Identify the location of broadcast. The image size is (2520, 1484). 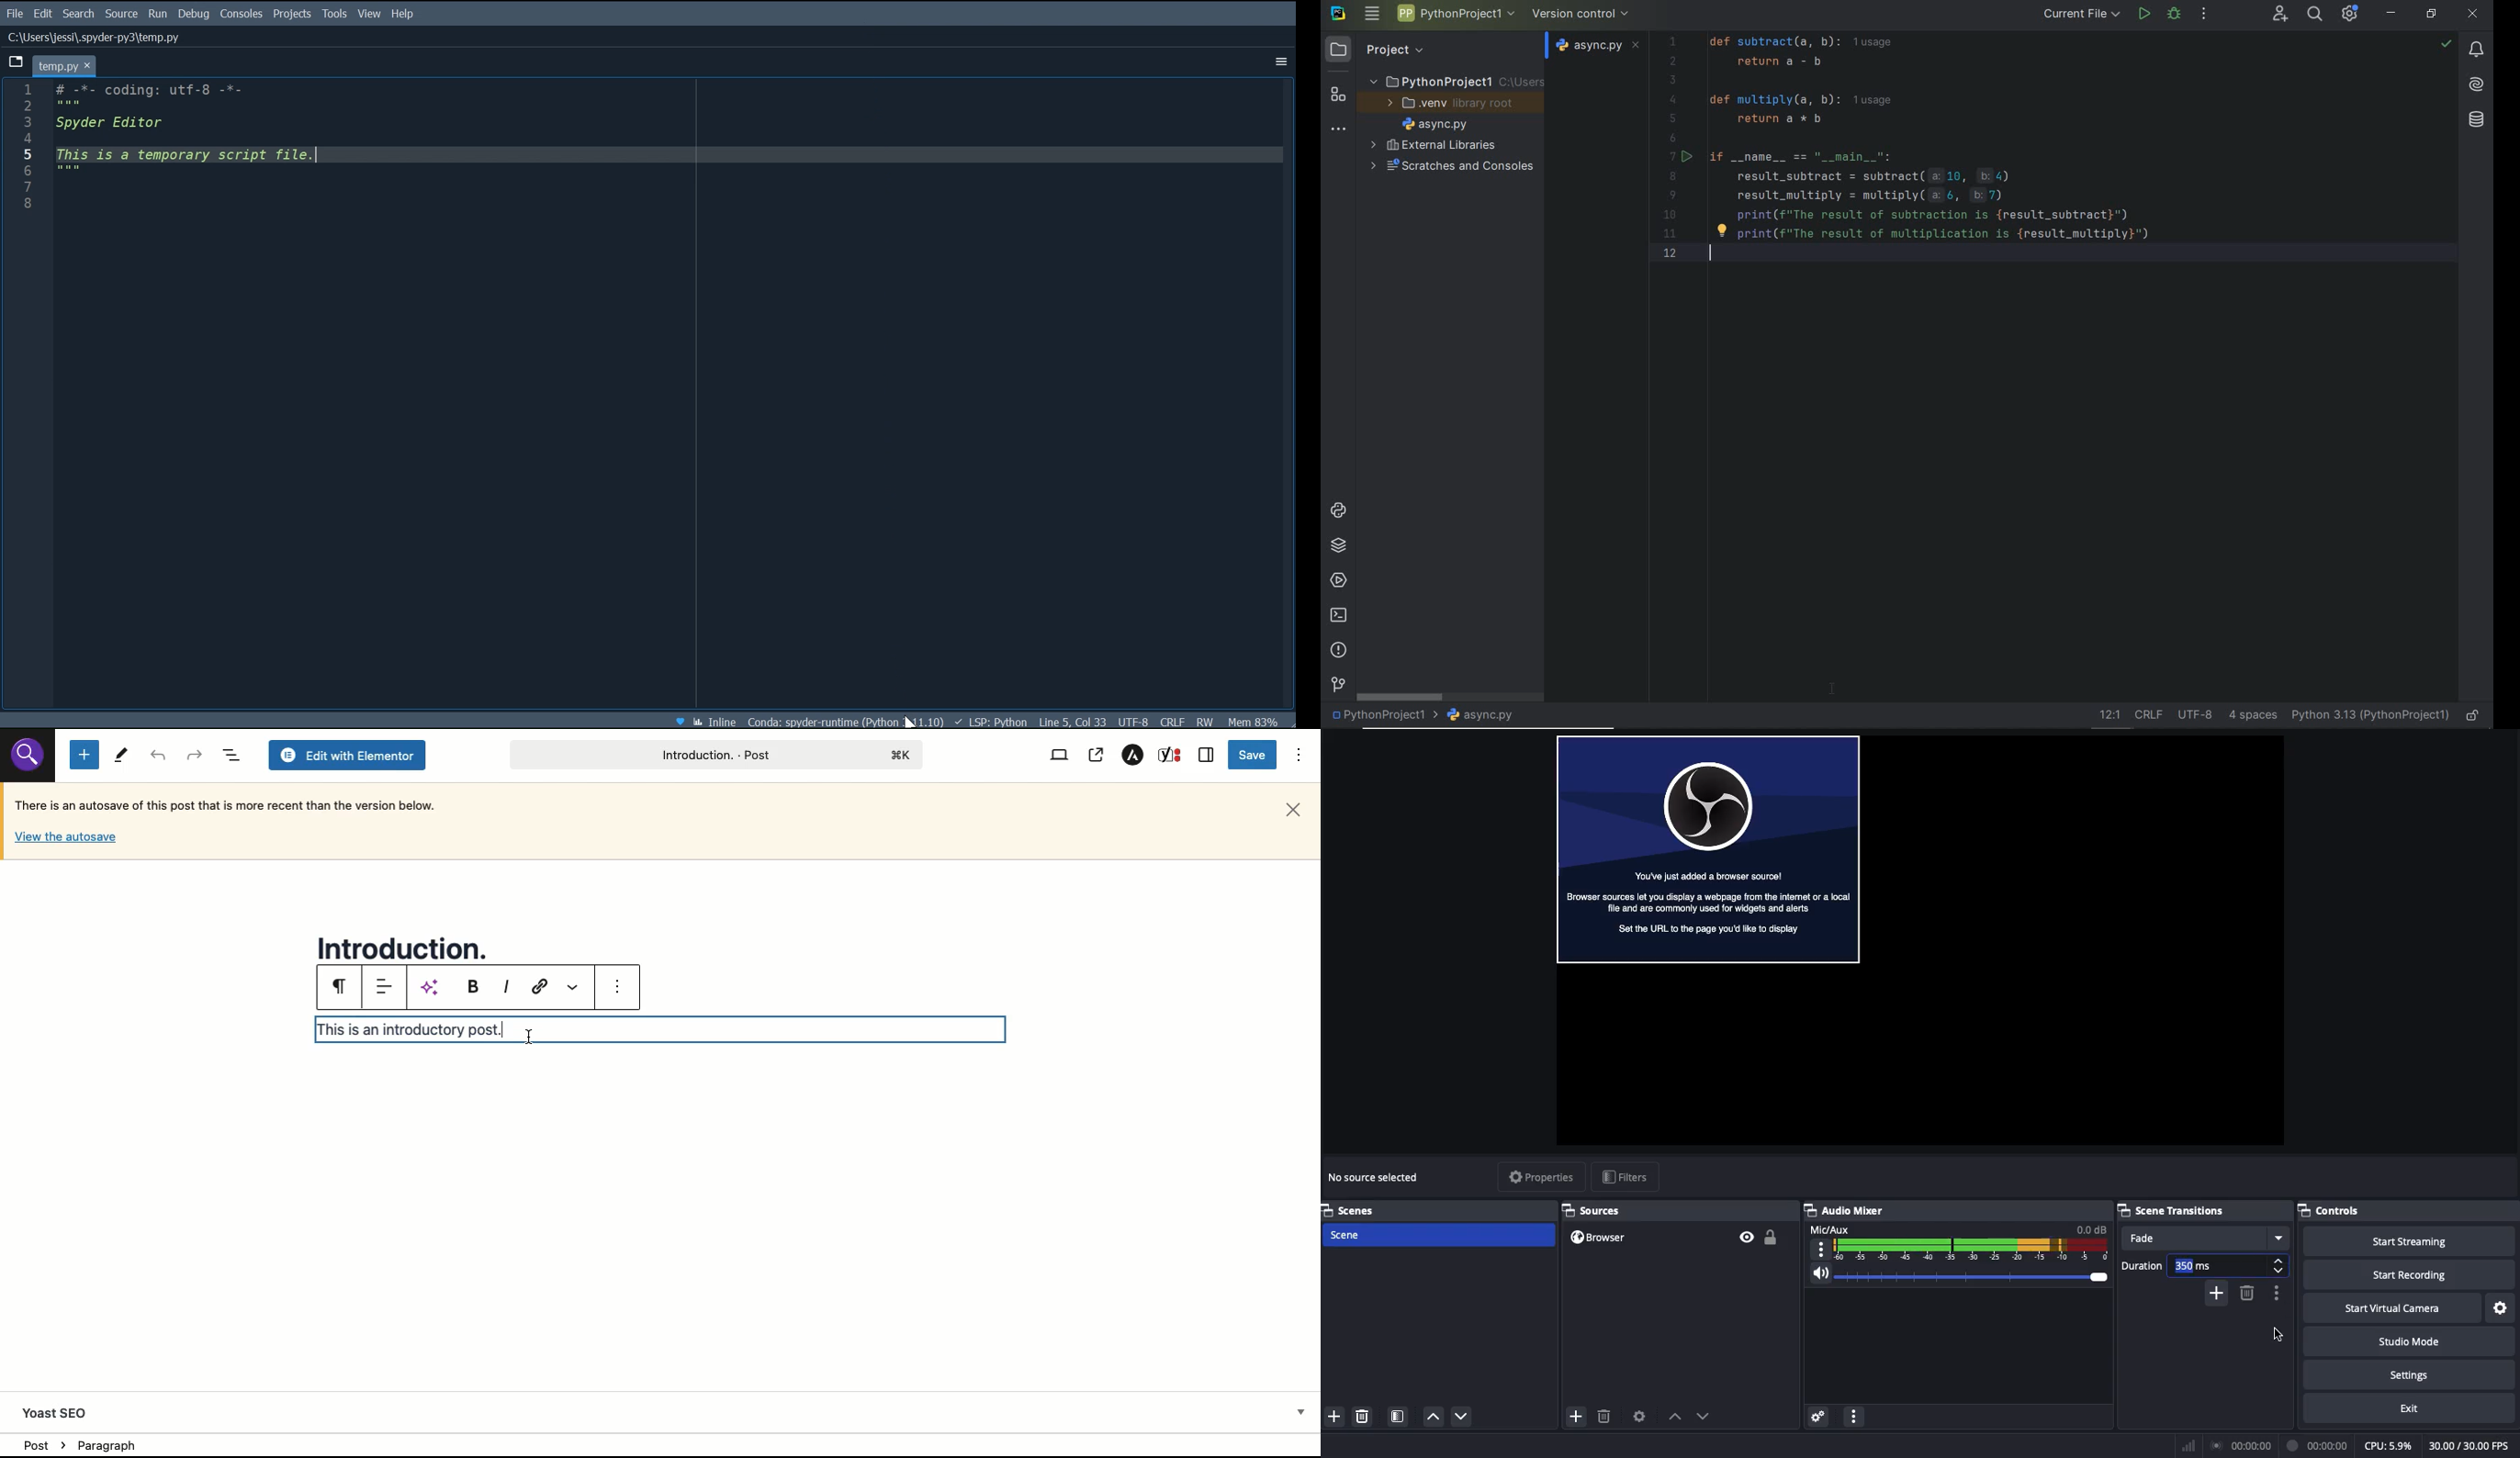
(2315, 1444).